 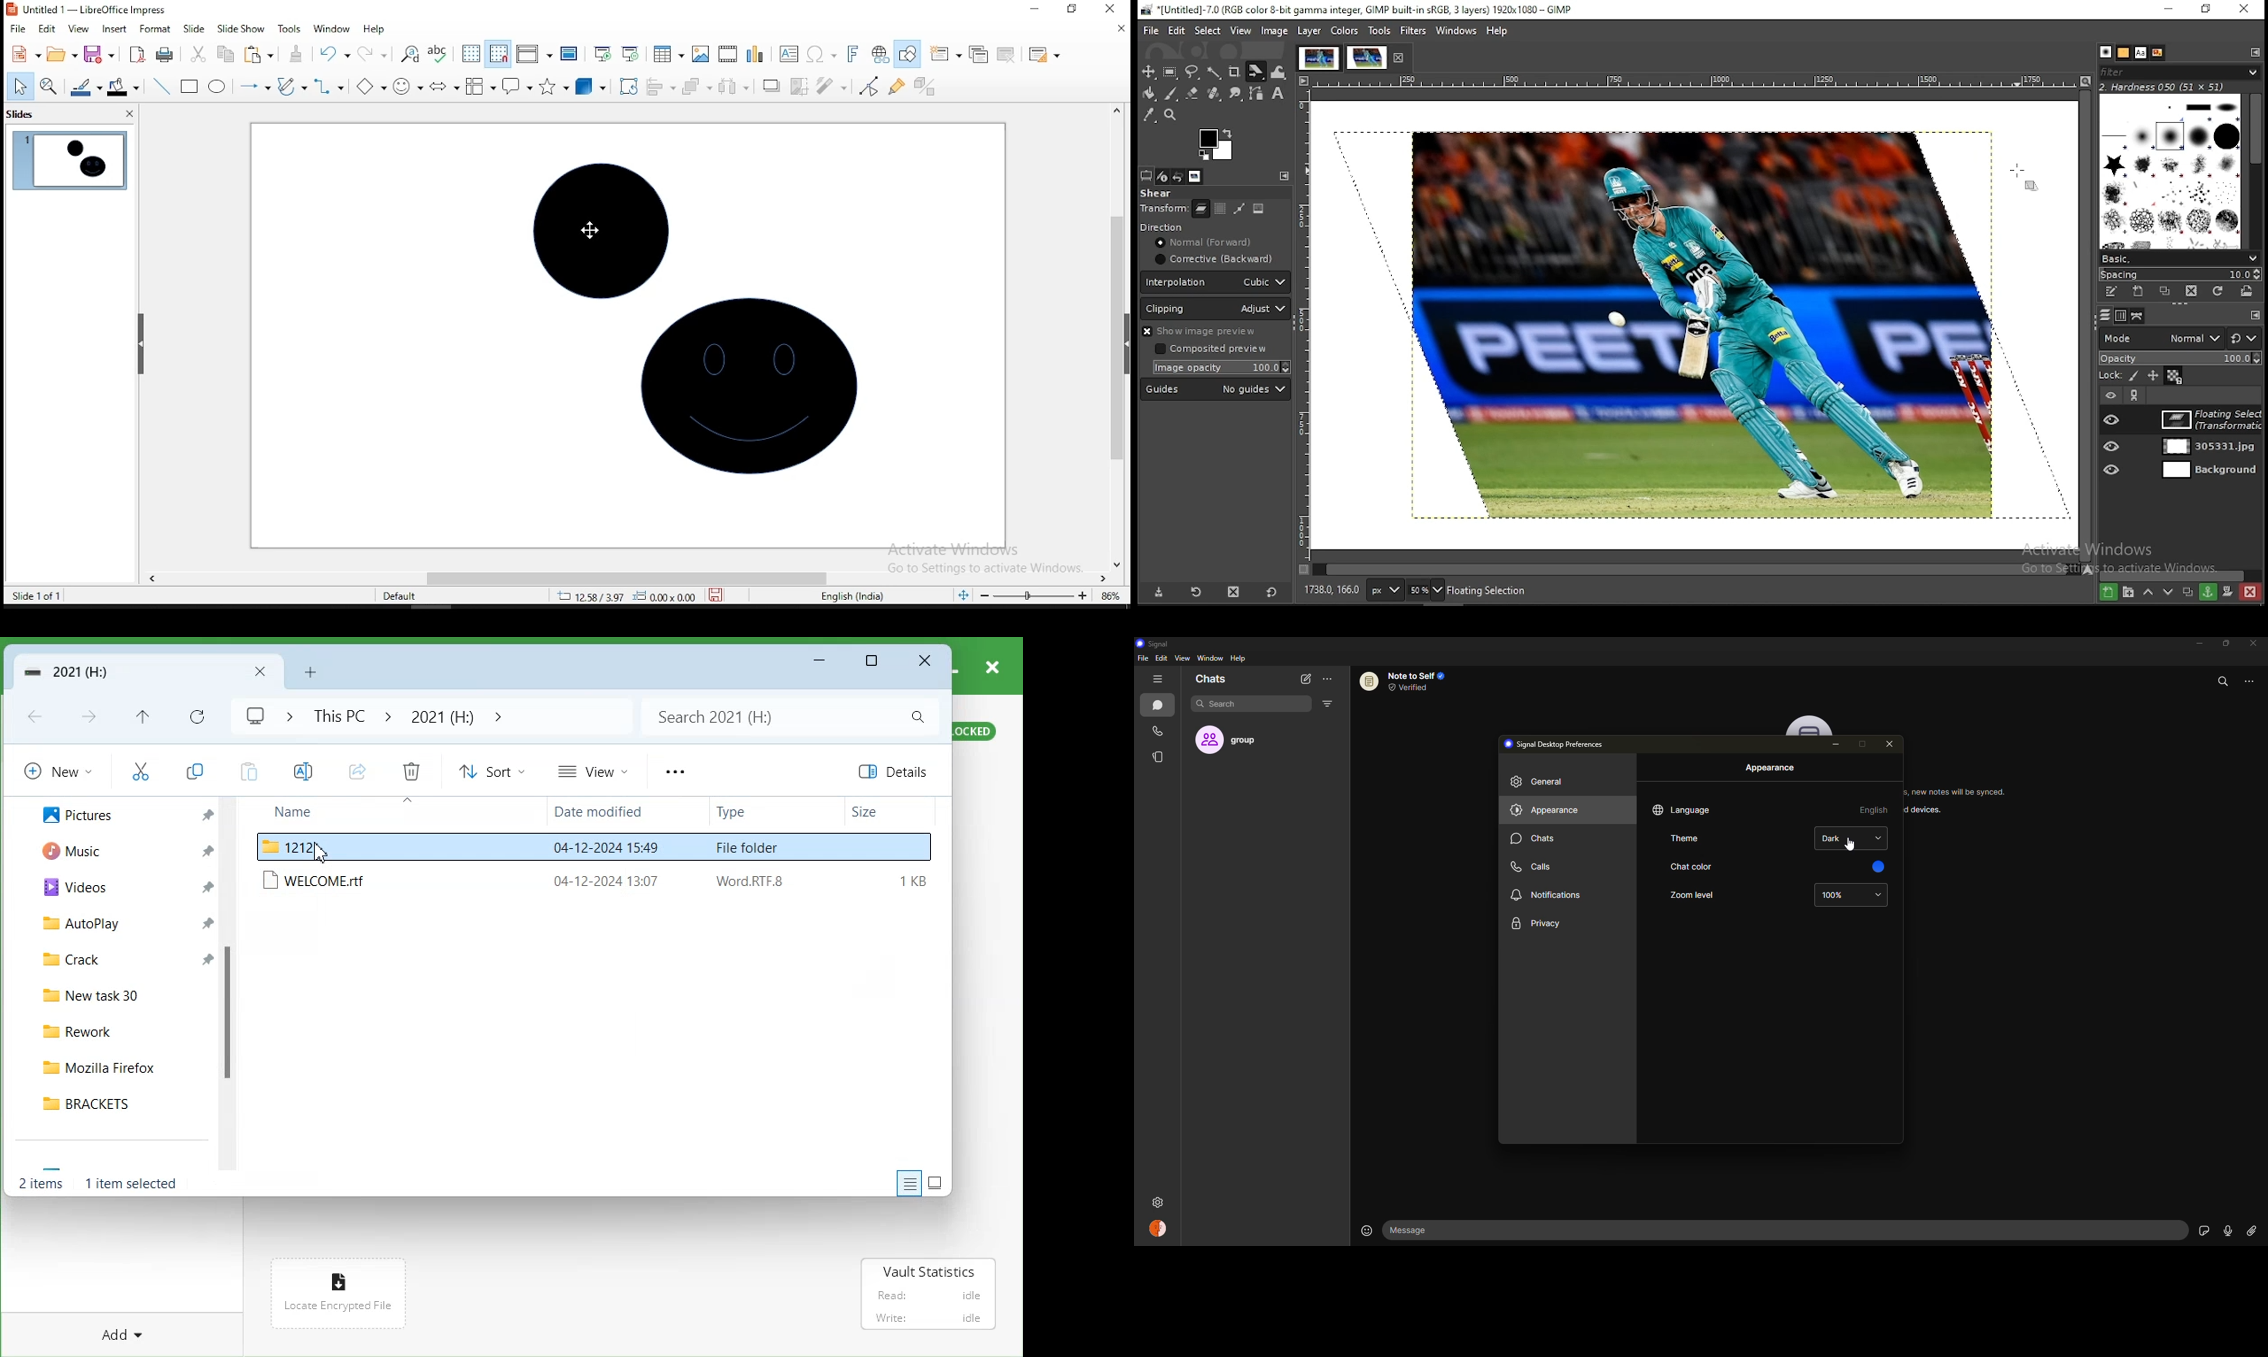 I want to click on tables, so click(x=668, y=57).